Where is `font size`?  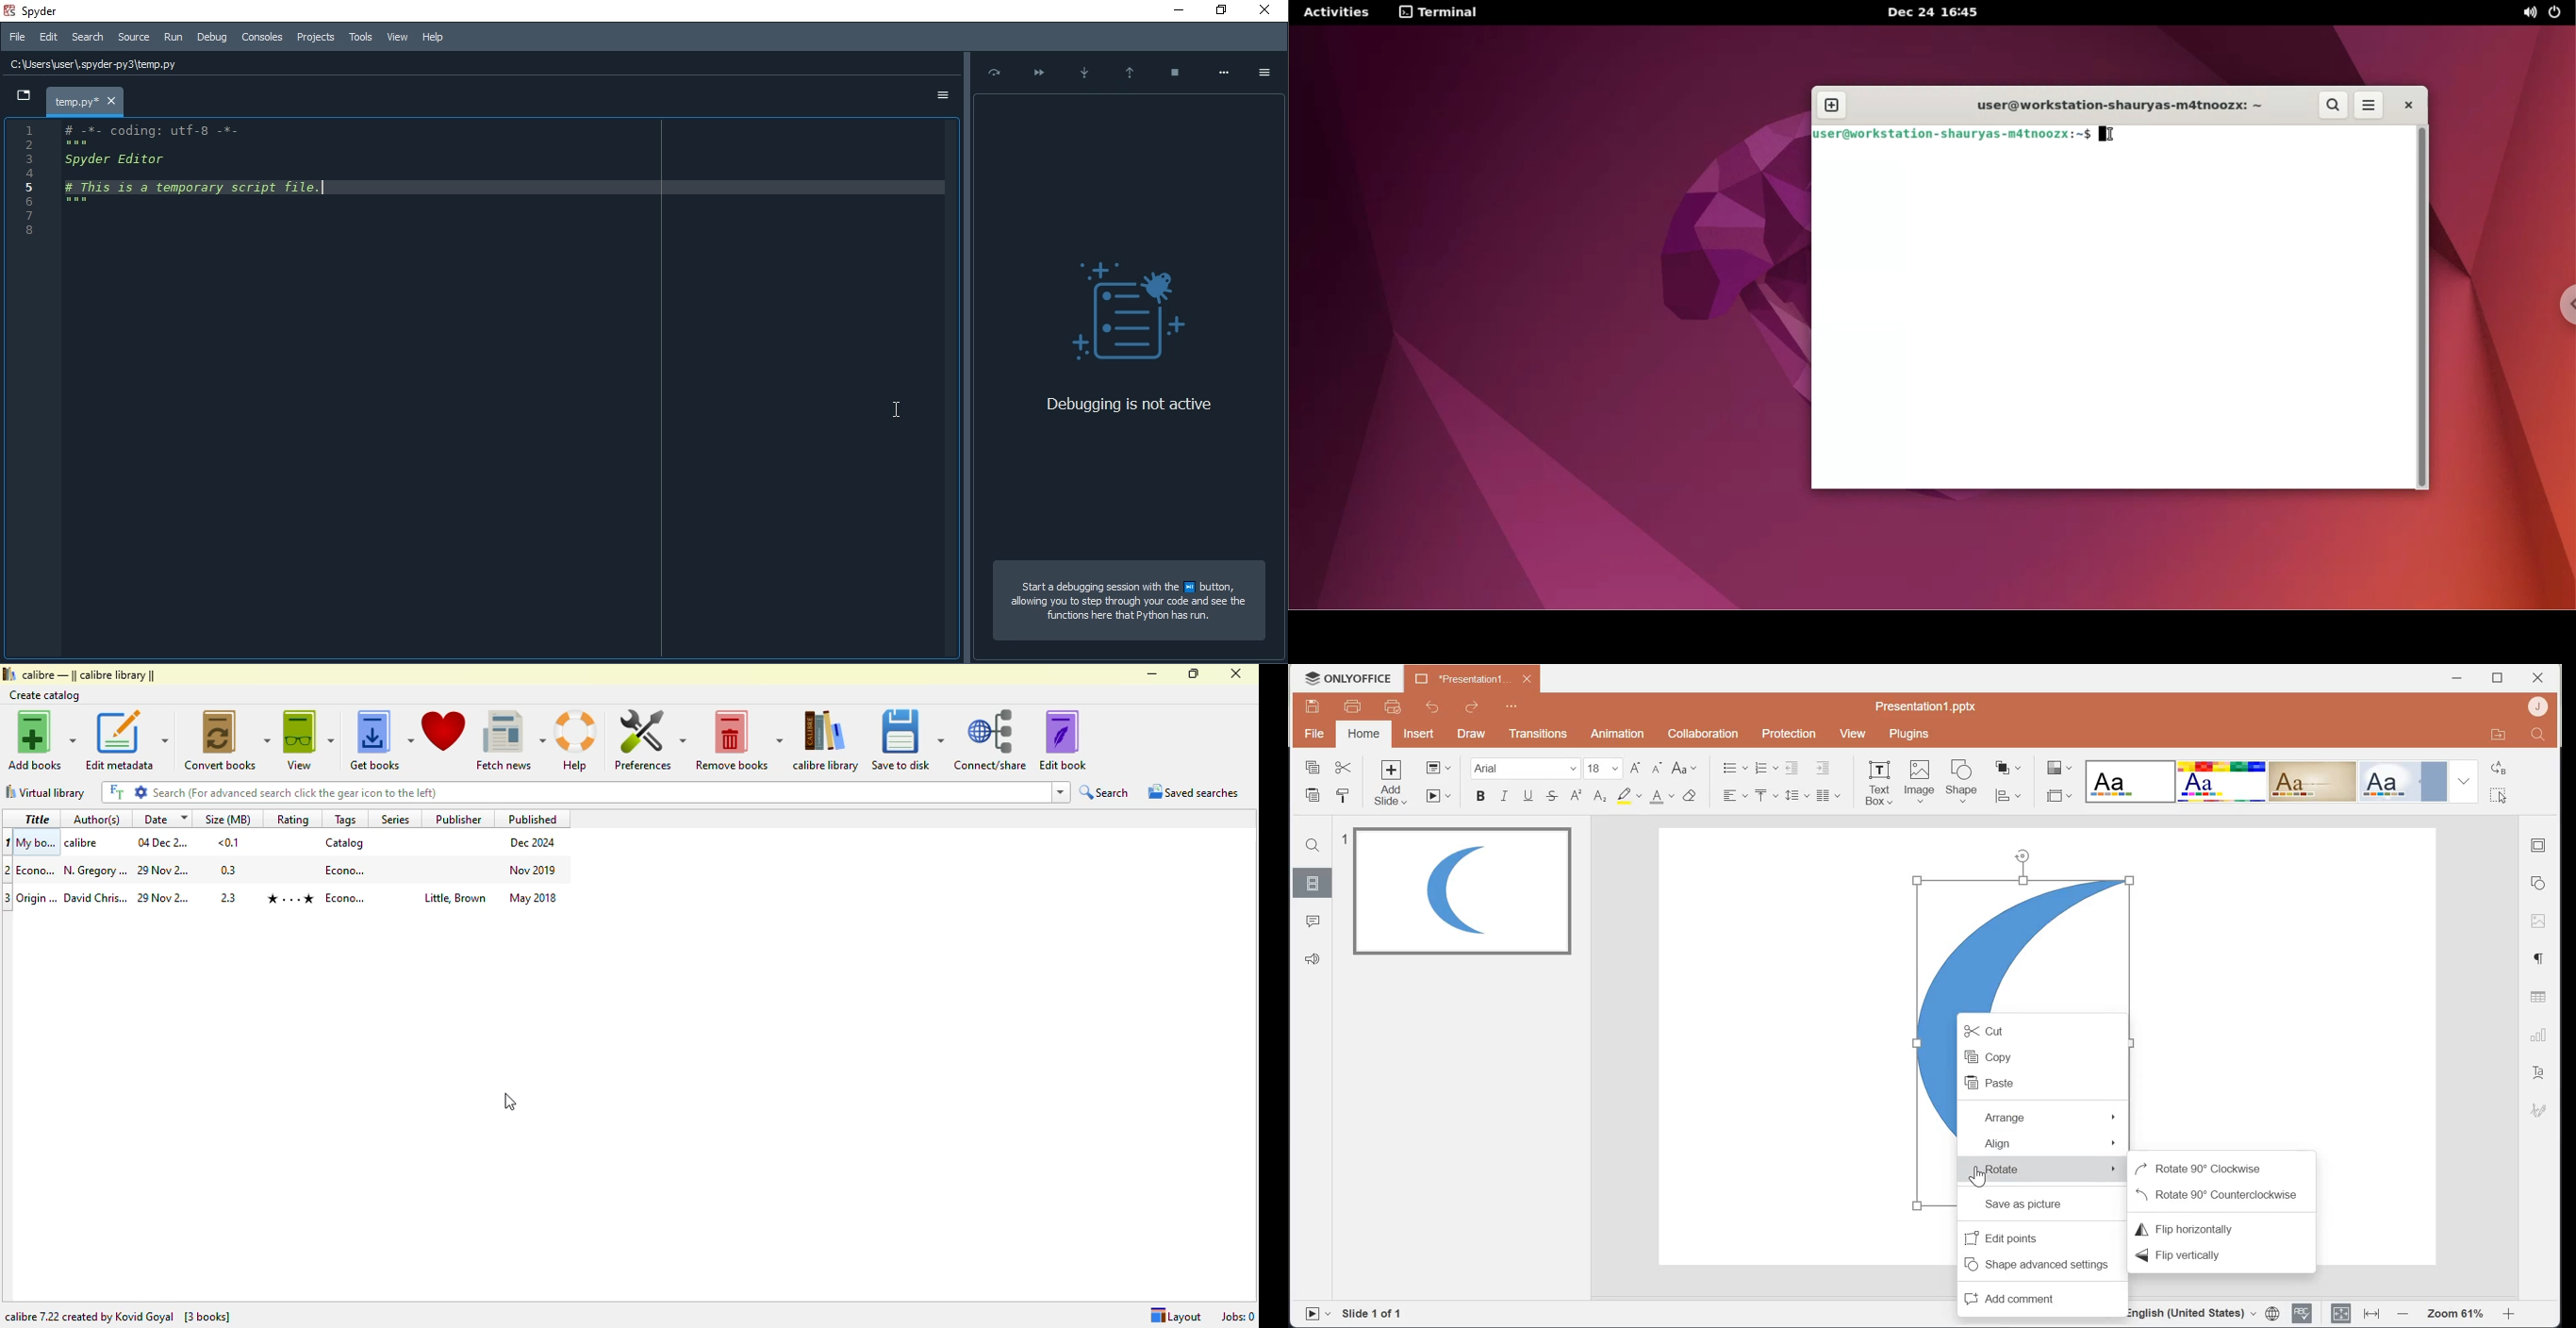 font size is located at coordinates (1605, 769).